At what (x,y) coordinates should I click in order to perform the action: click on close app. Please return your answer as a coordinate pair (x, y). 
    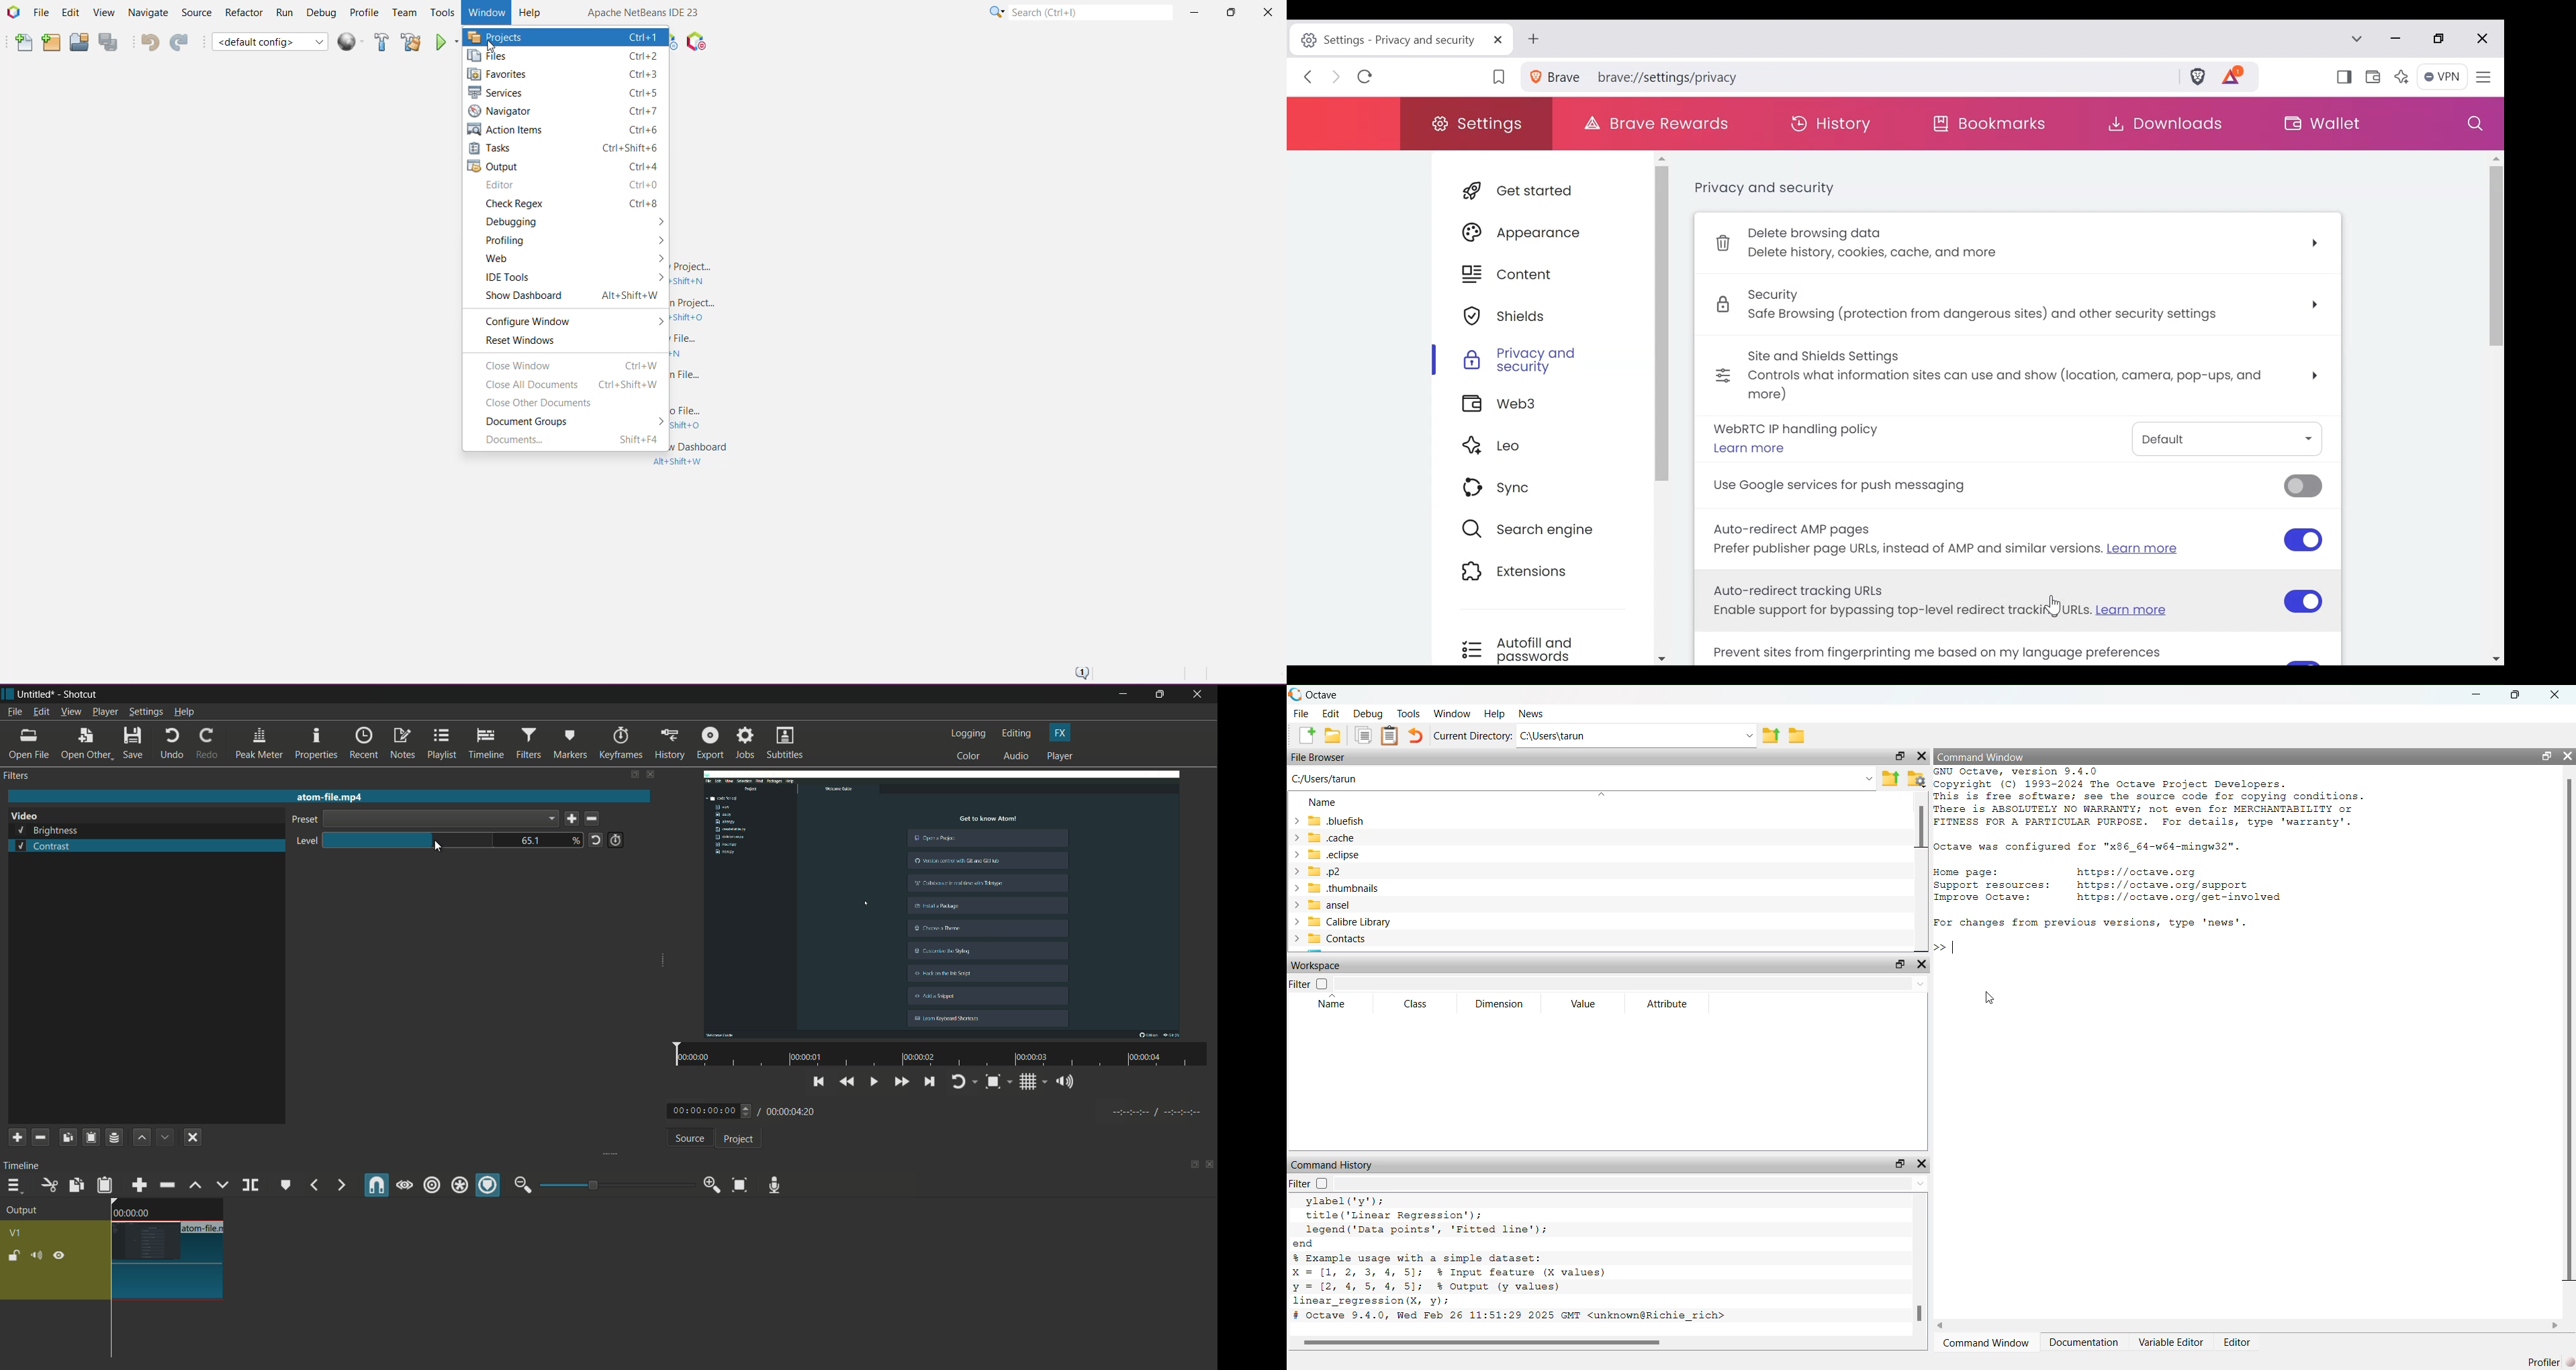
    Looking at the image, I should click on (1199, 695).